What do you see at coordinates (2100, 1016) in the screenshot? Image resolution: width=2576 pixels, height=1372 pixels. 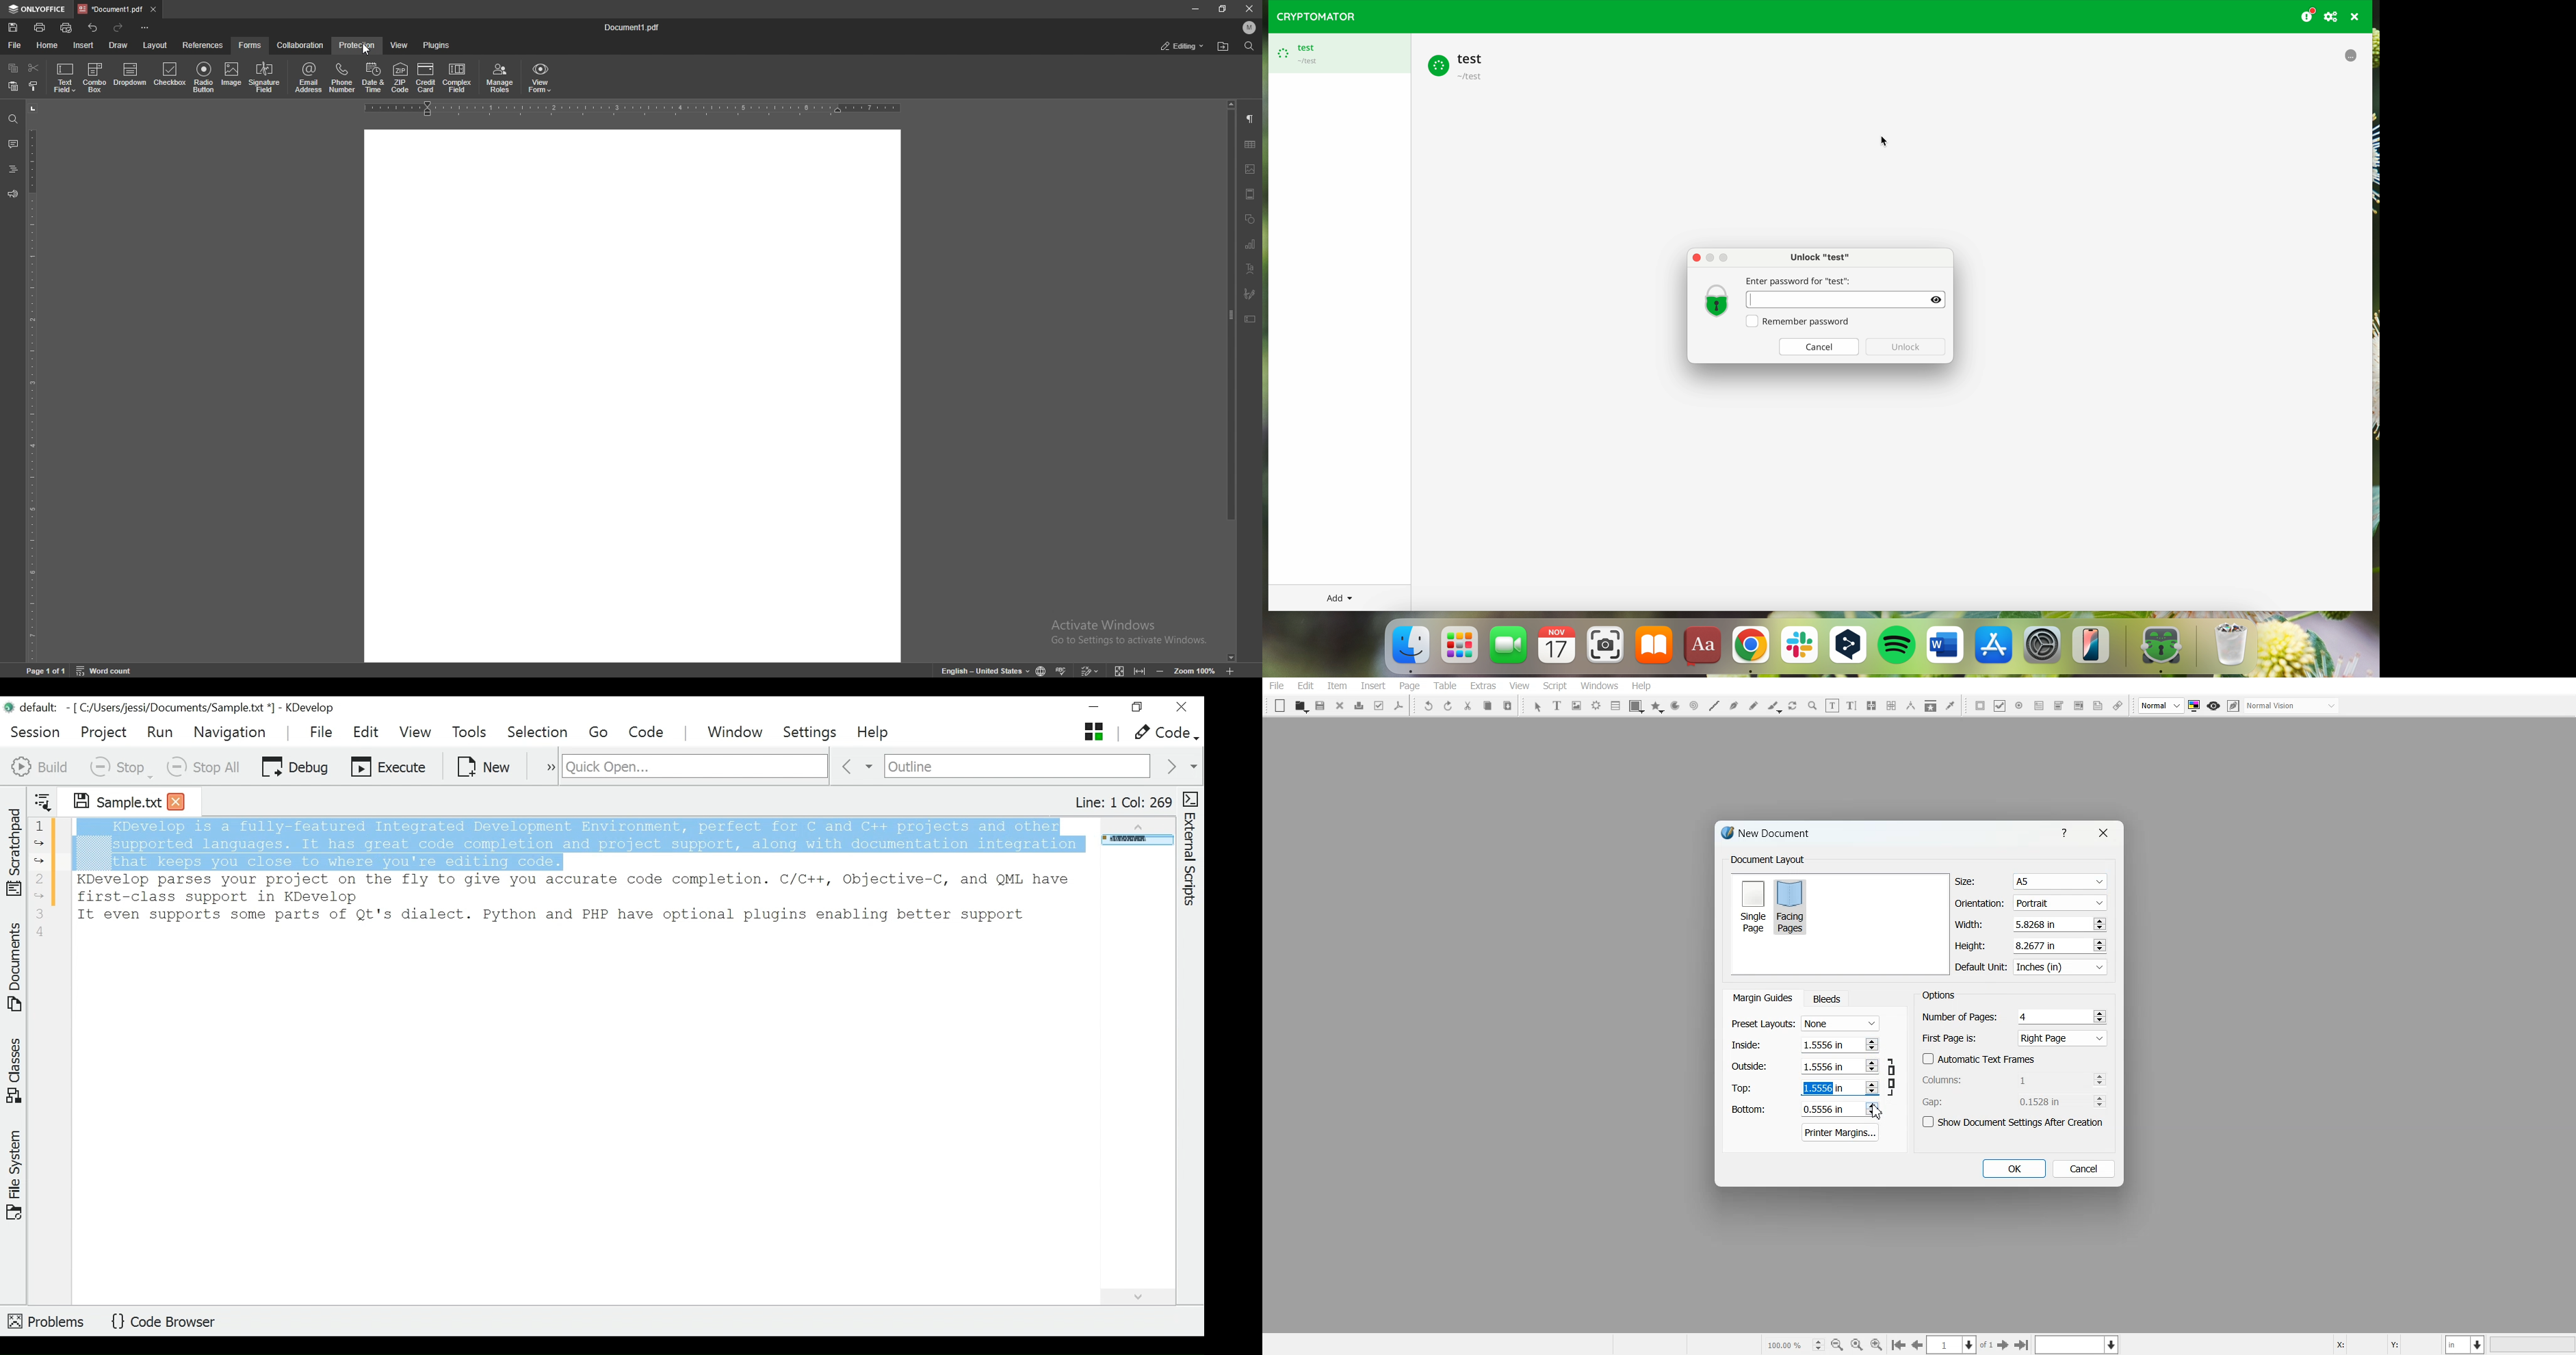 I see `Increase and decrease No. ` at bounding box center [2100, 1016].